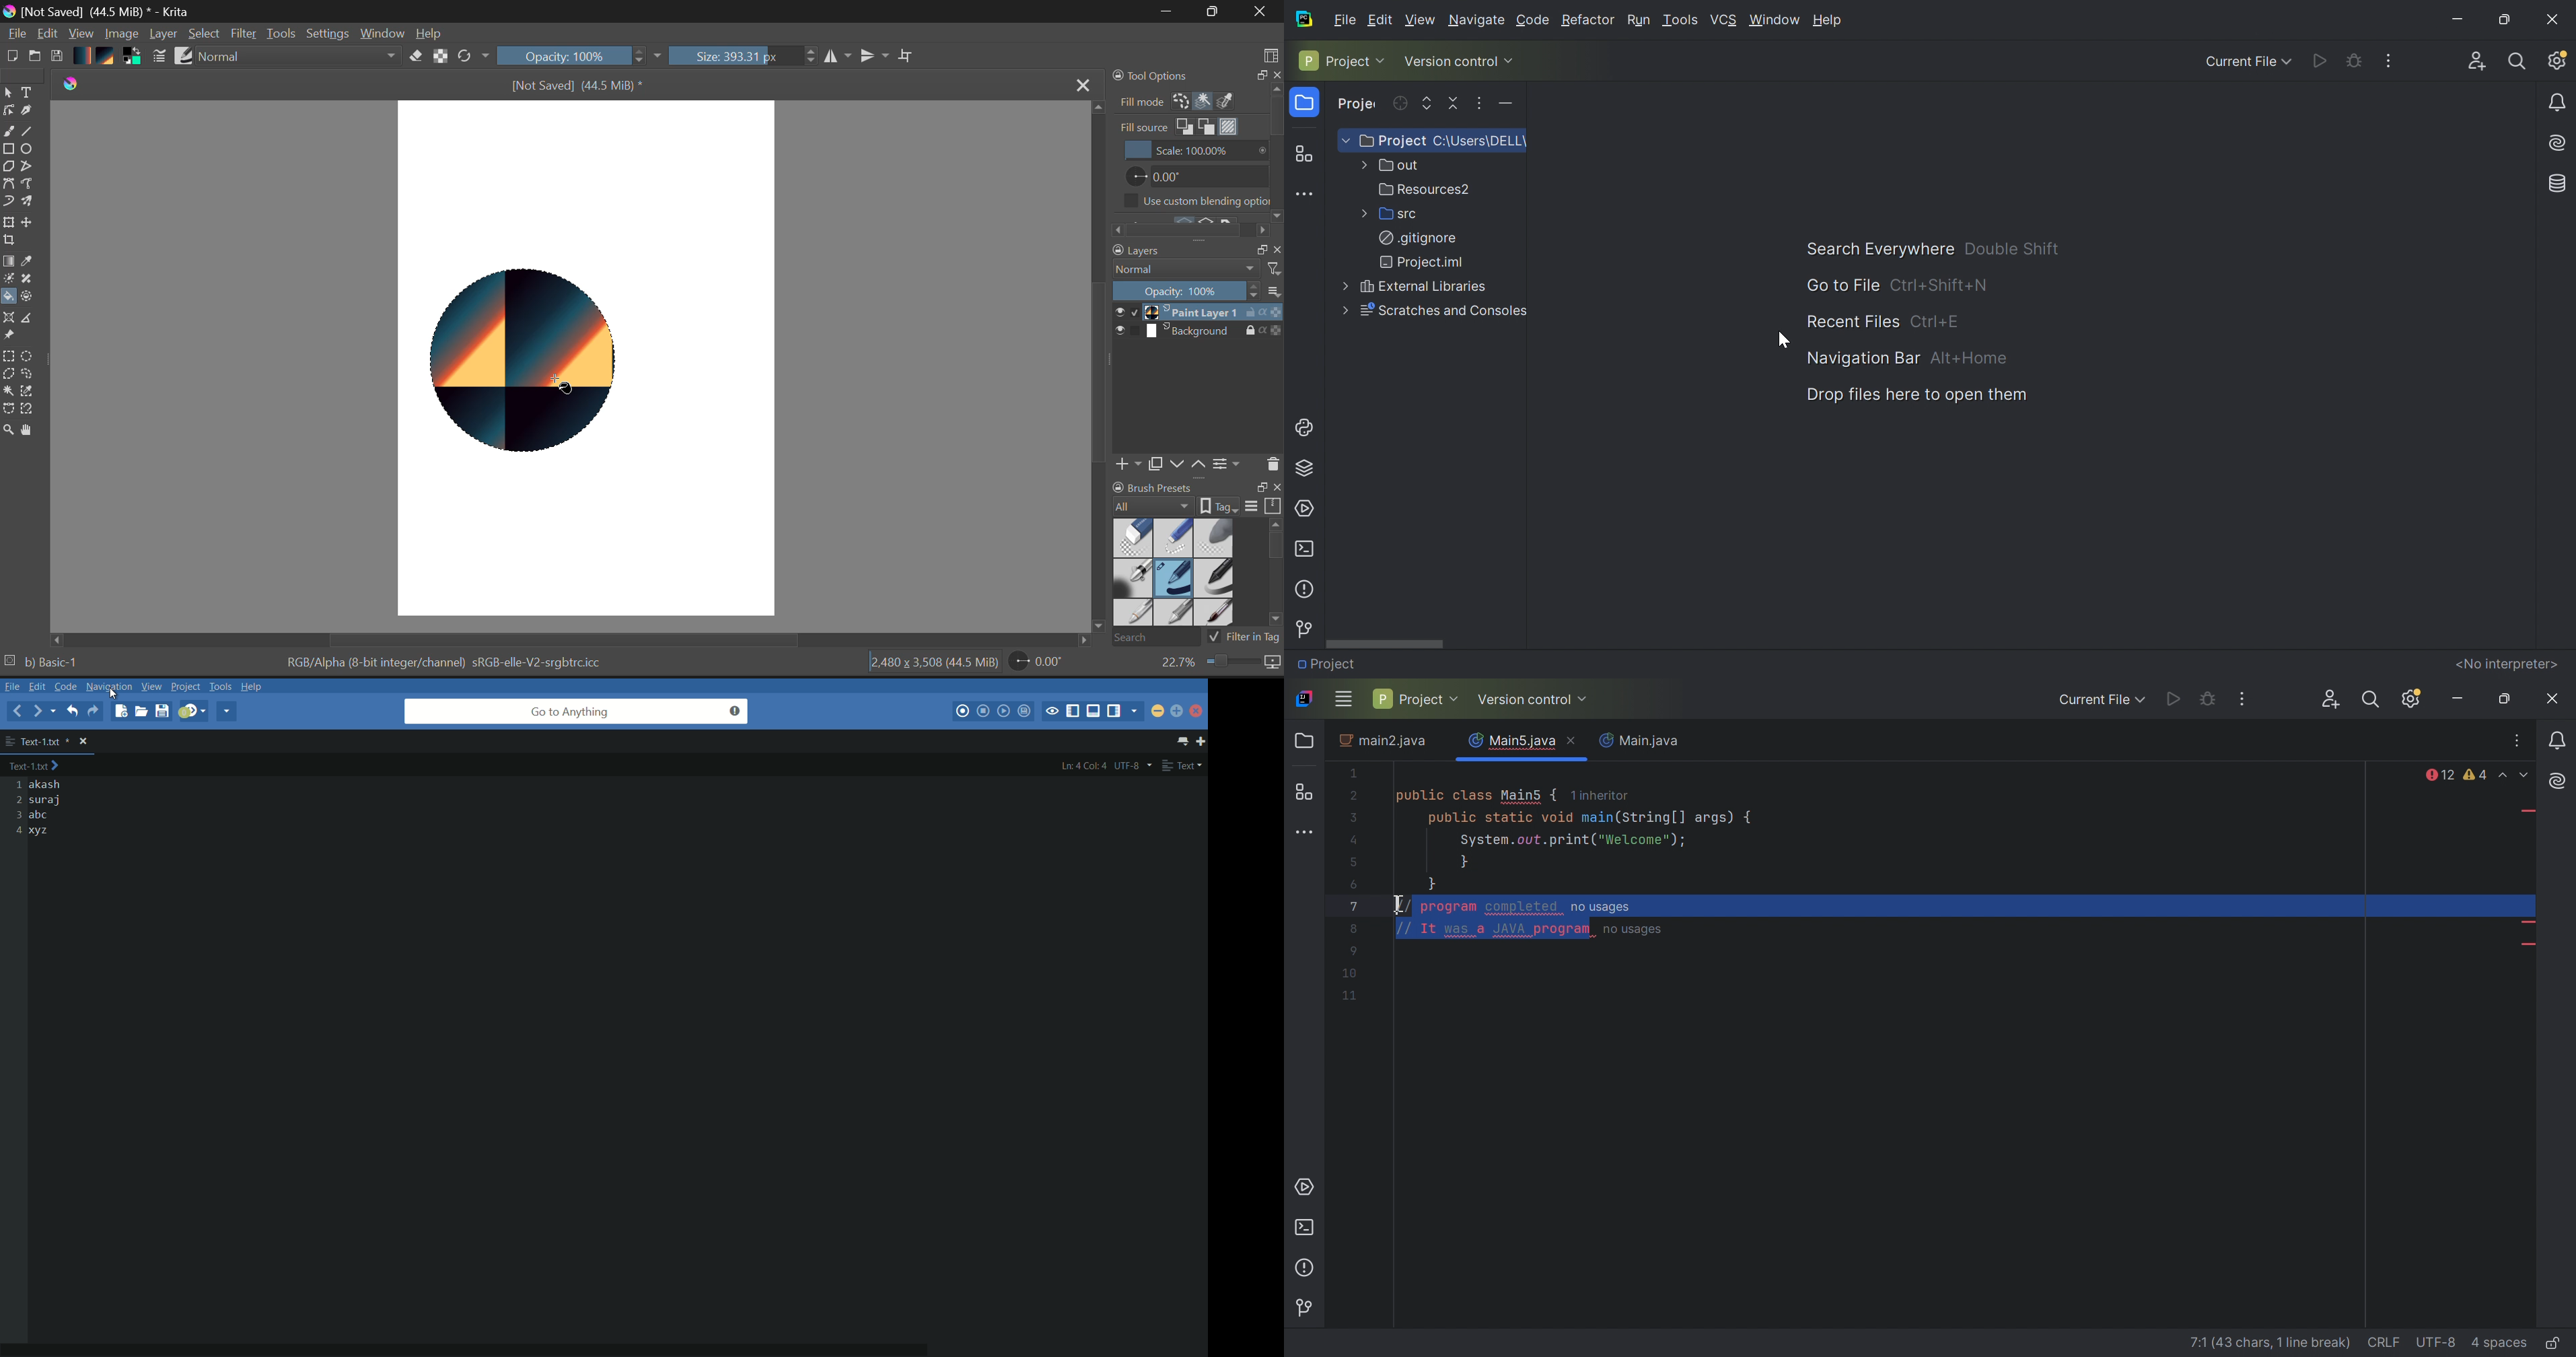 Image resolution: width=2576 pixels, height=1372 pixels. Describe the element at coordinates (27, 92) in the screenshot. I see `Text` at that location.